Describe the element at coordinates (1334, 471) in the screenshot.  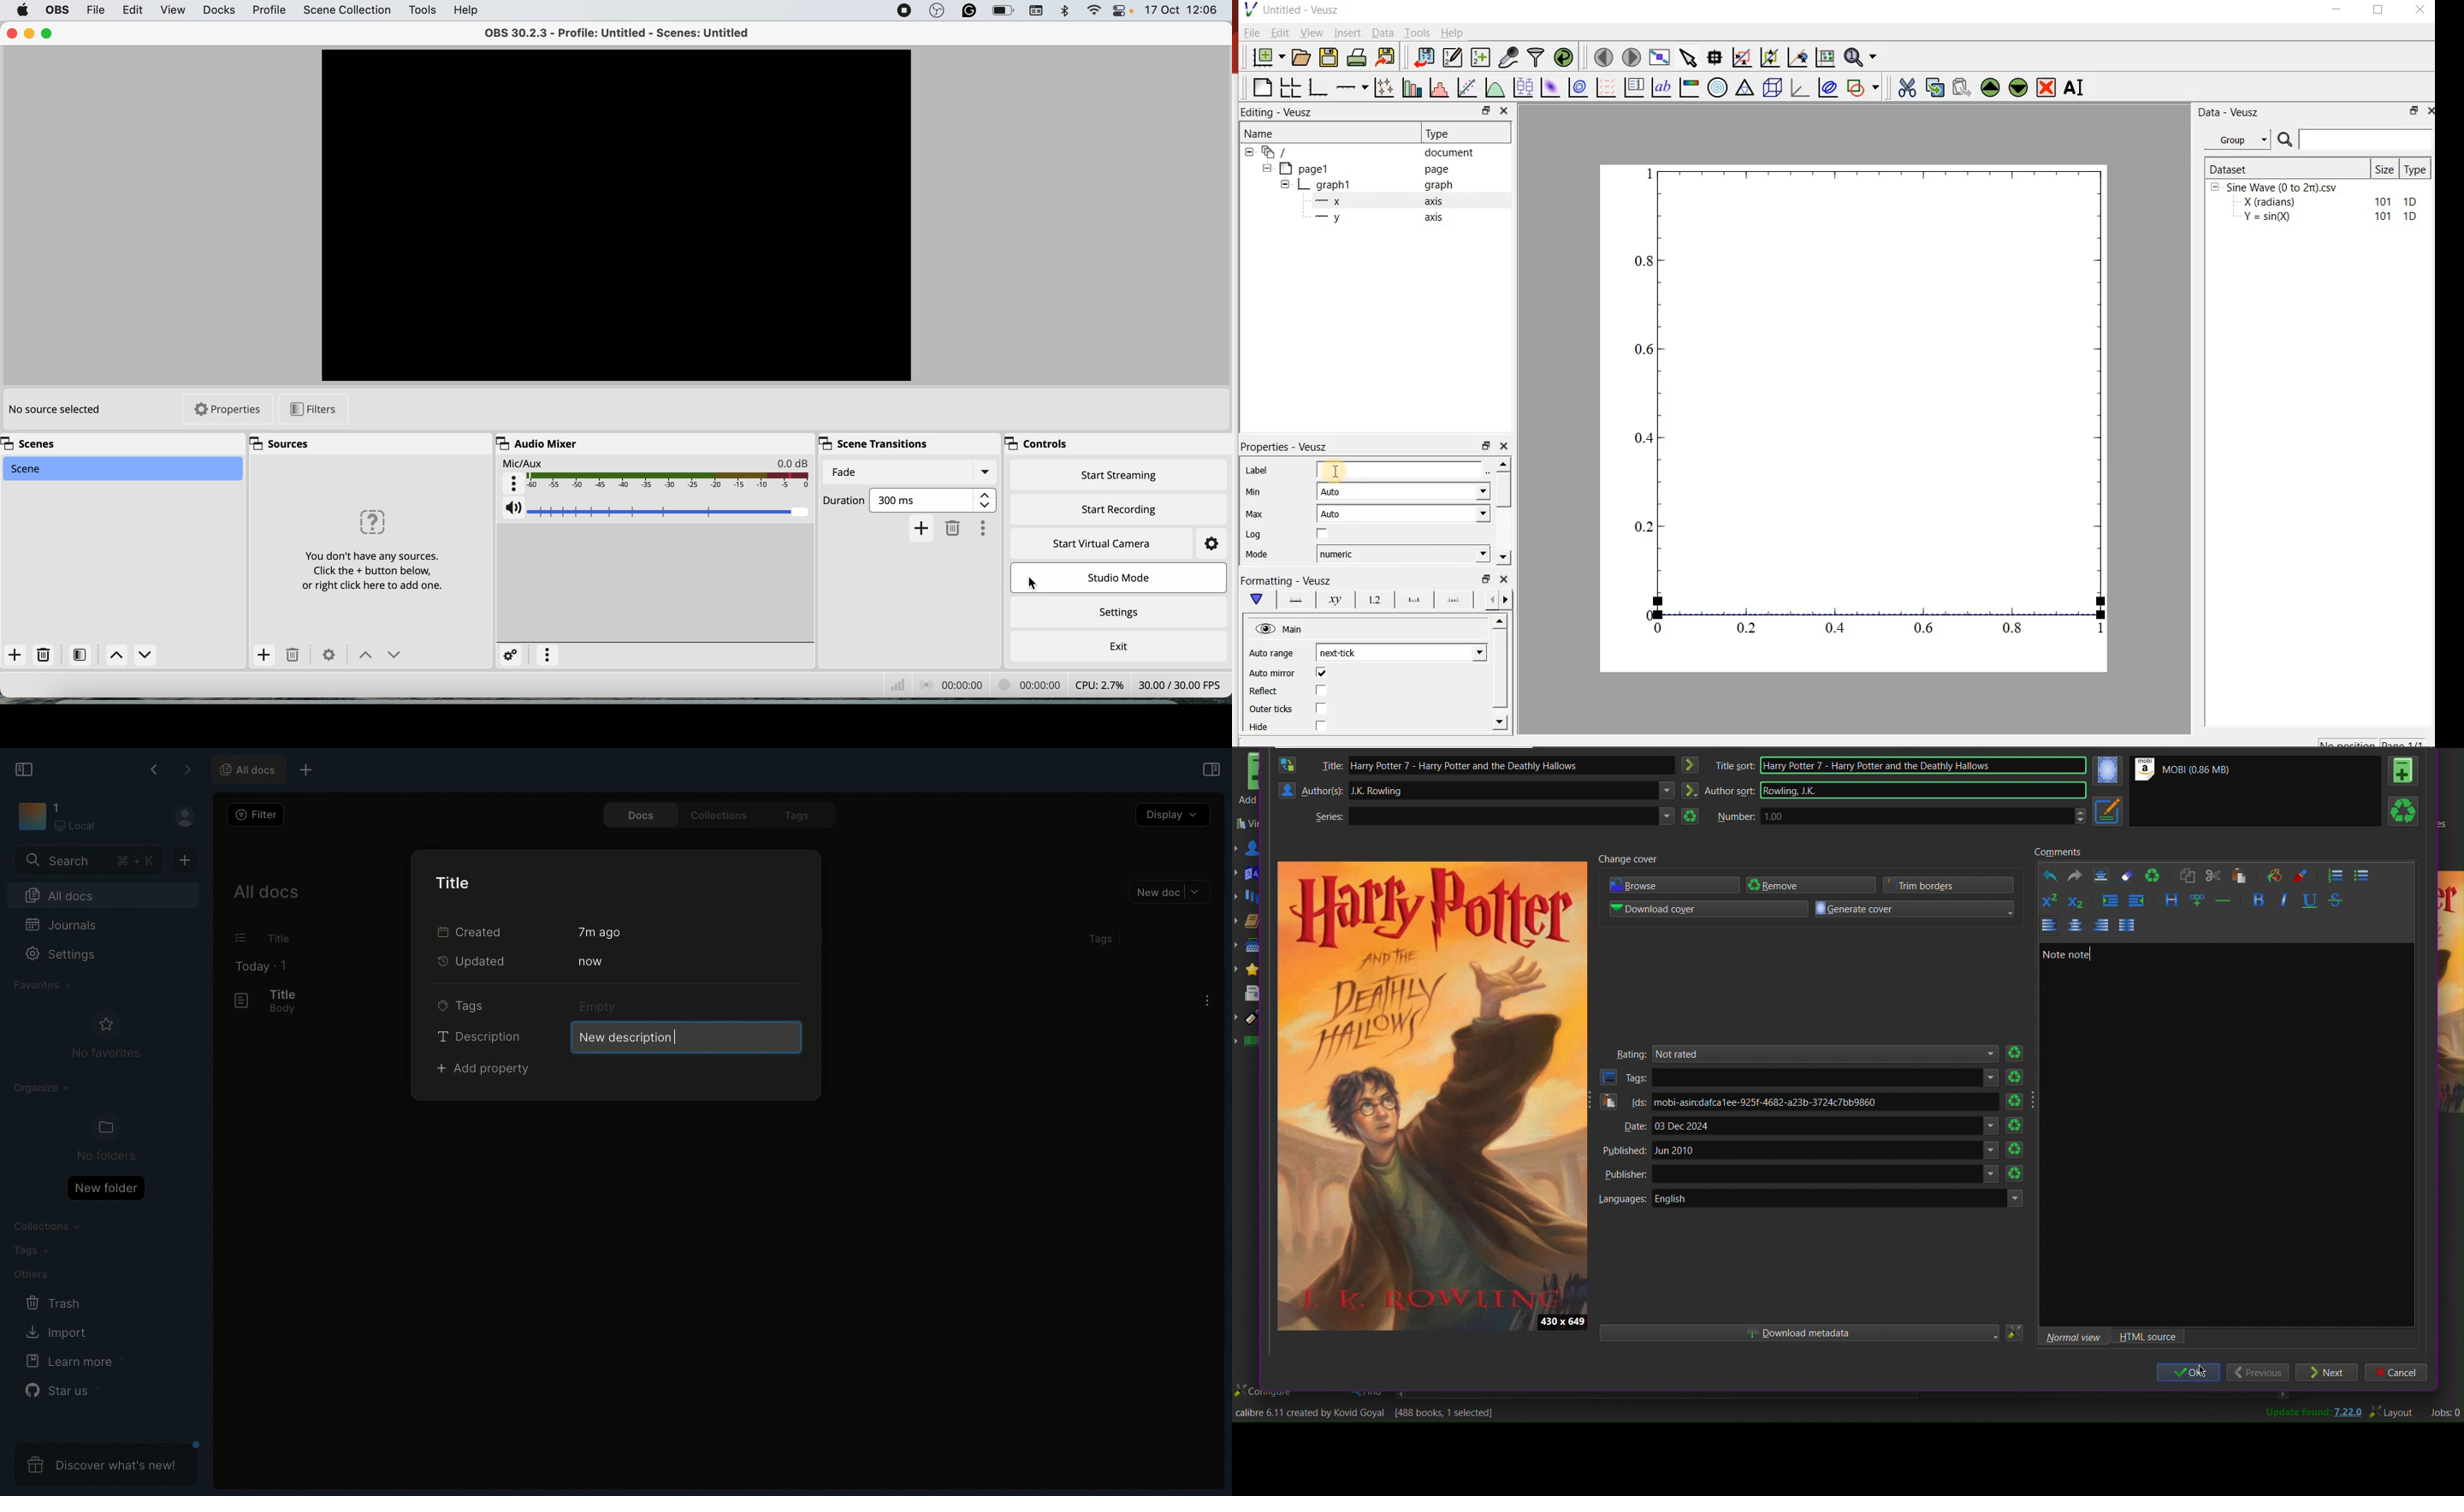
I see `Cursor` at that location.